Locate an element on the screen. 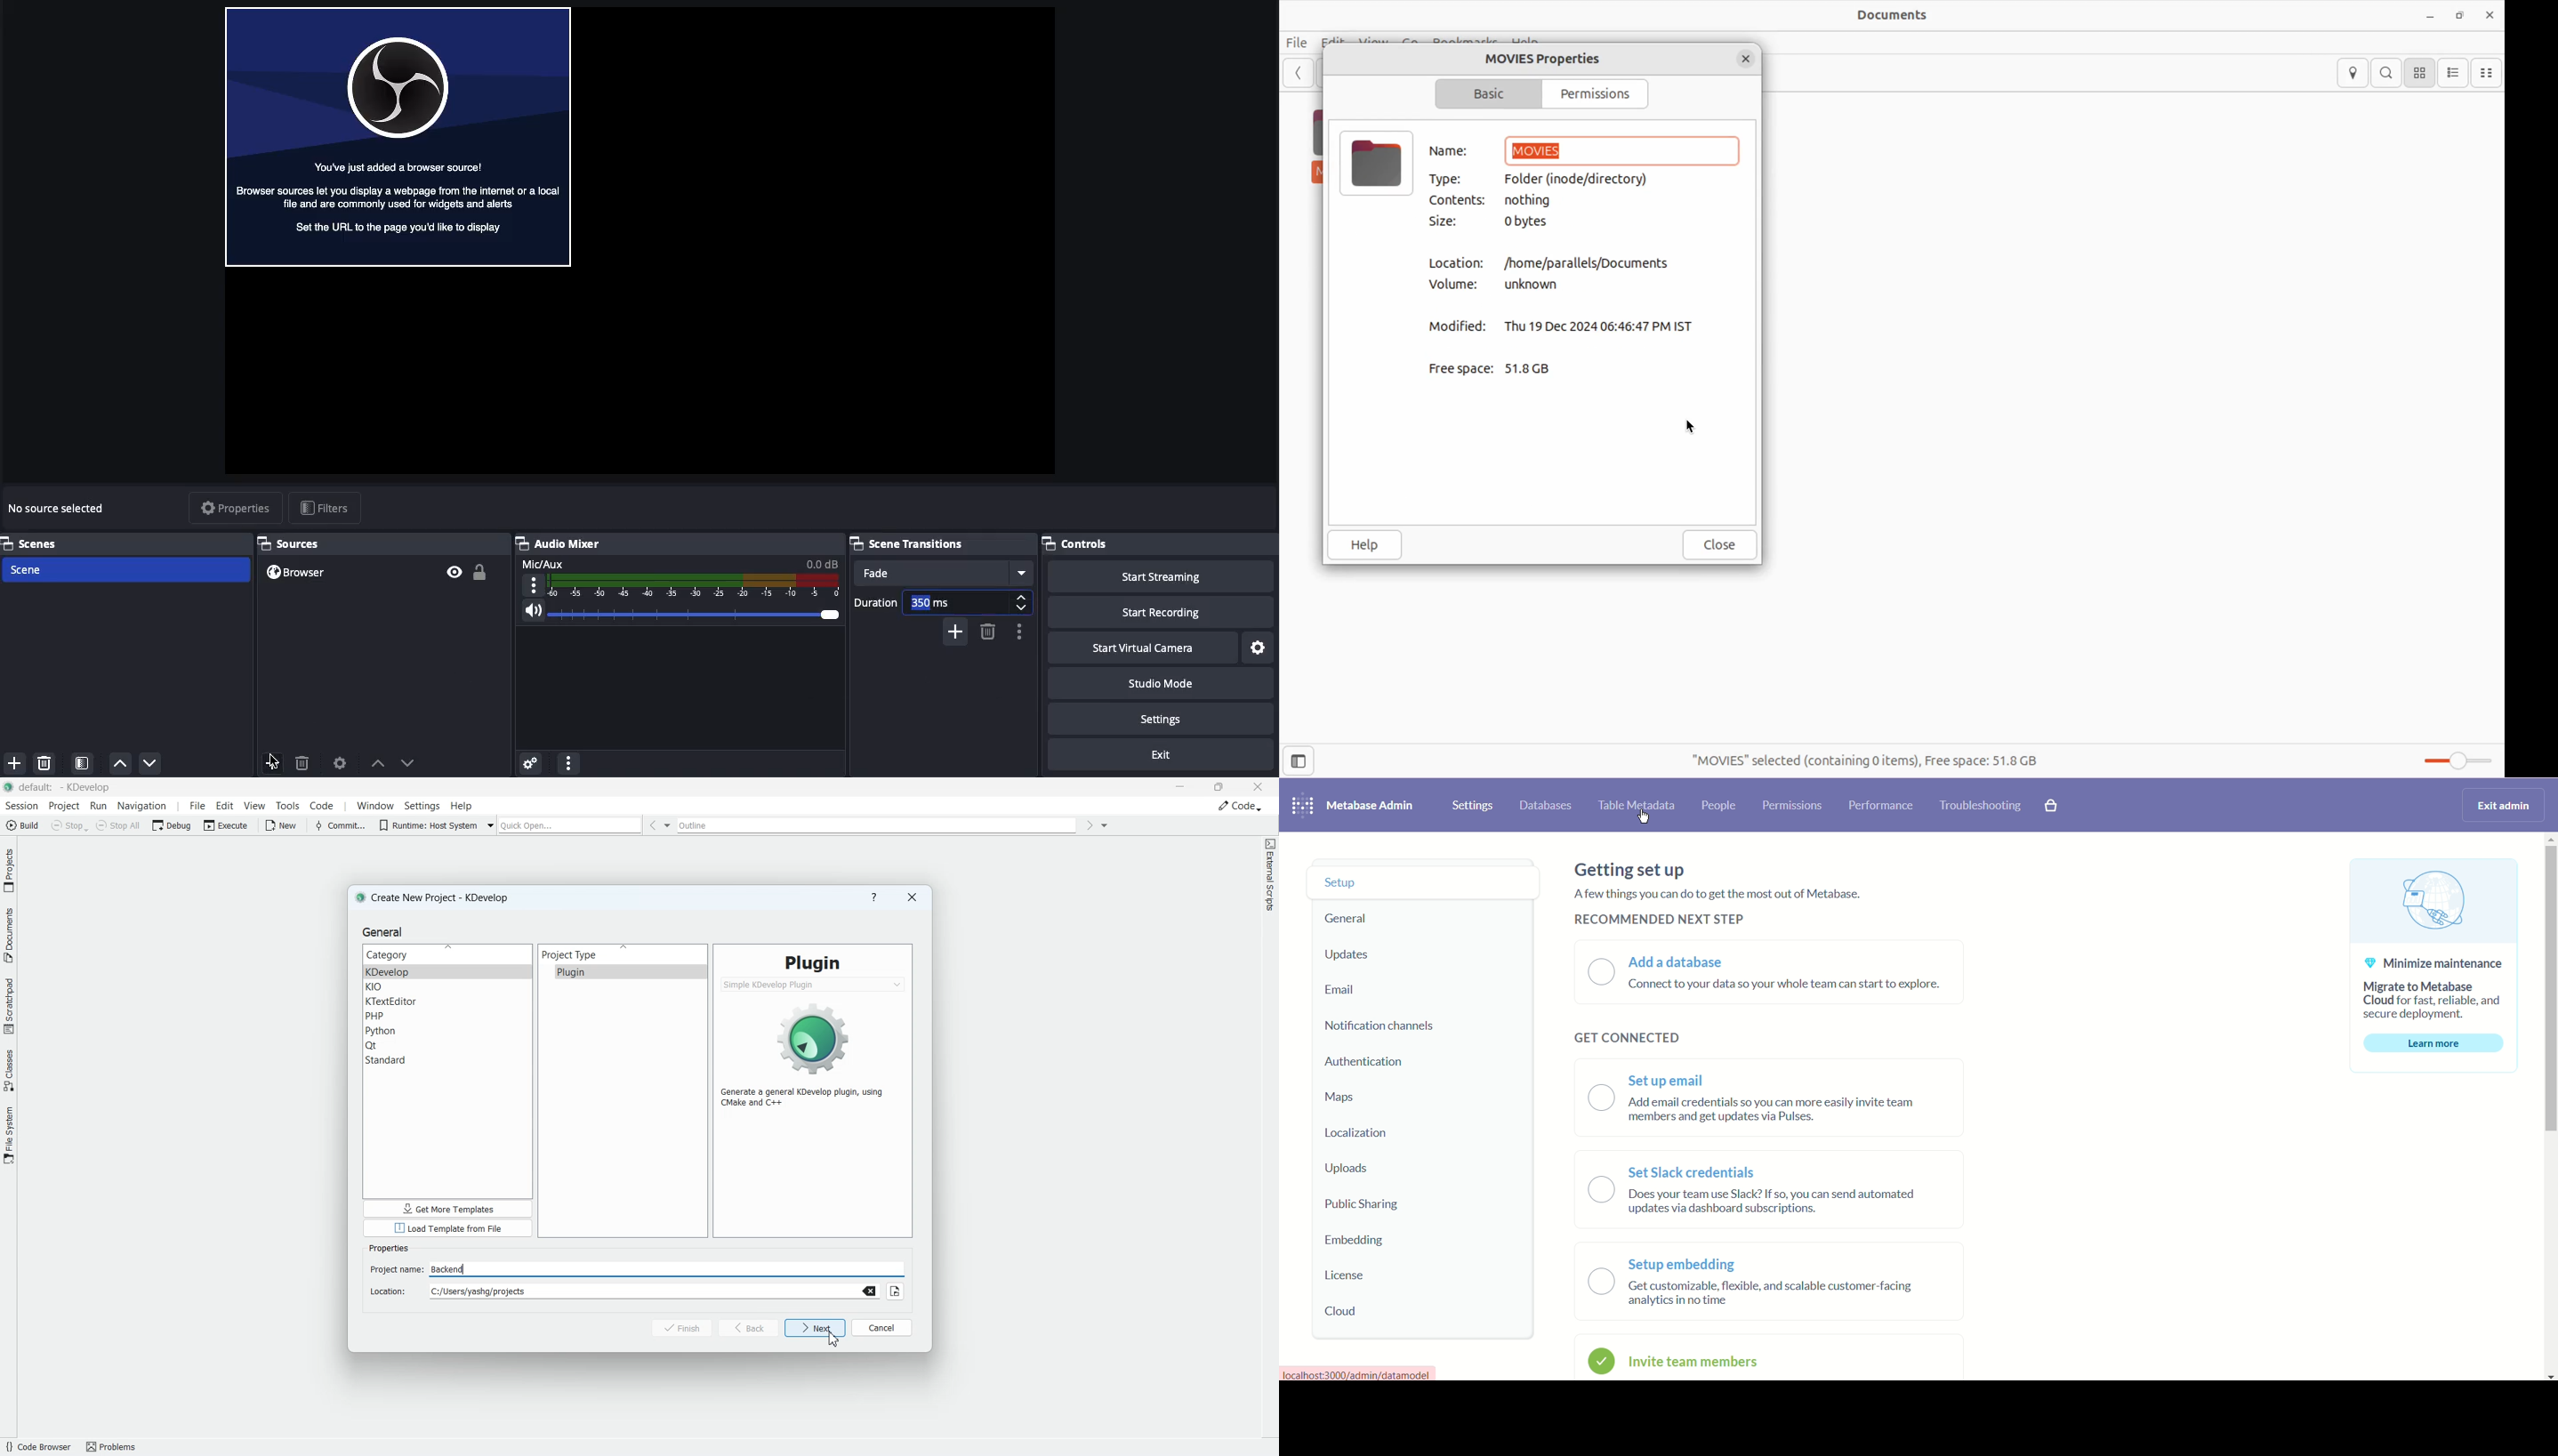  Screen is located at coordinates (639, 240).